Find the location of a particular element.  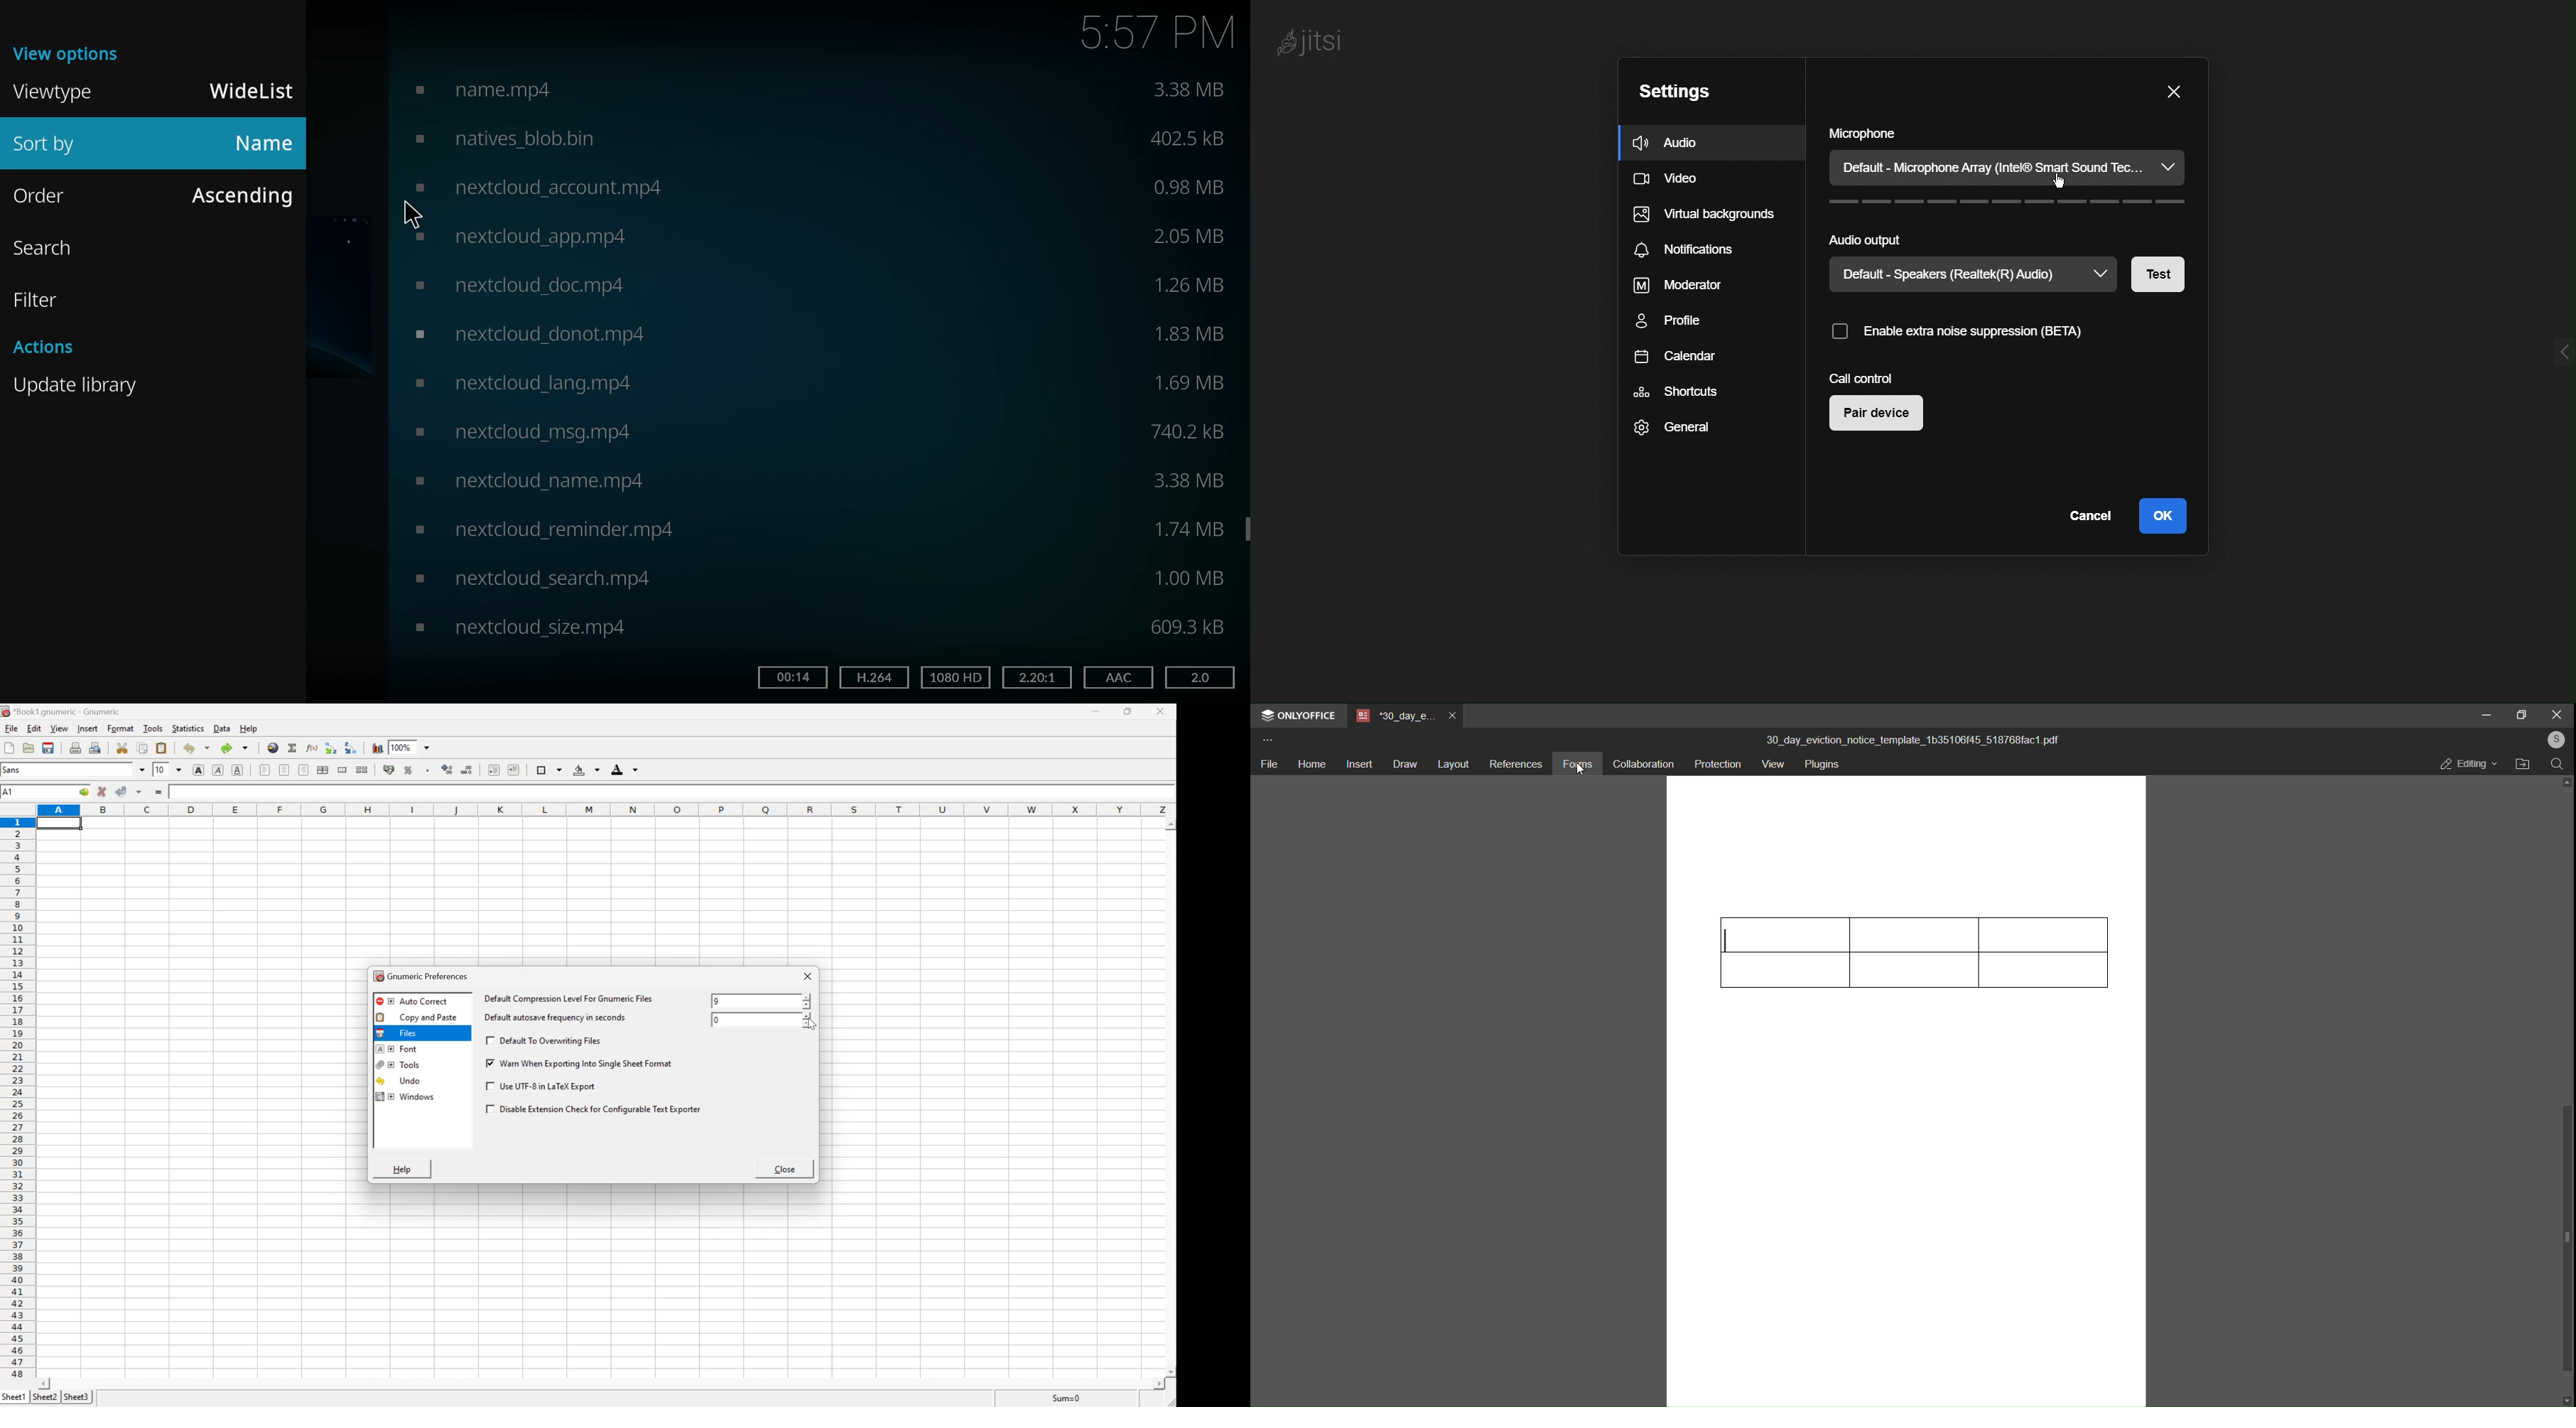

format is located at coordinates (120, 728).